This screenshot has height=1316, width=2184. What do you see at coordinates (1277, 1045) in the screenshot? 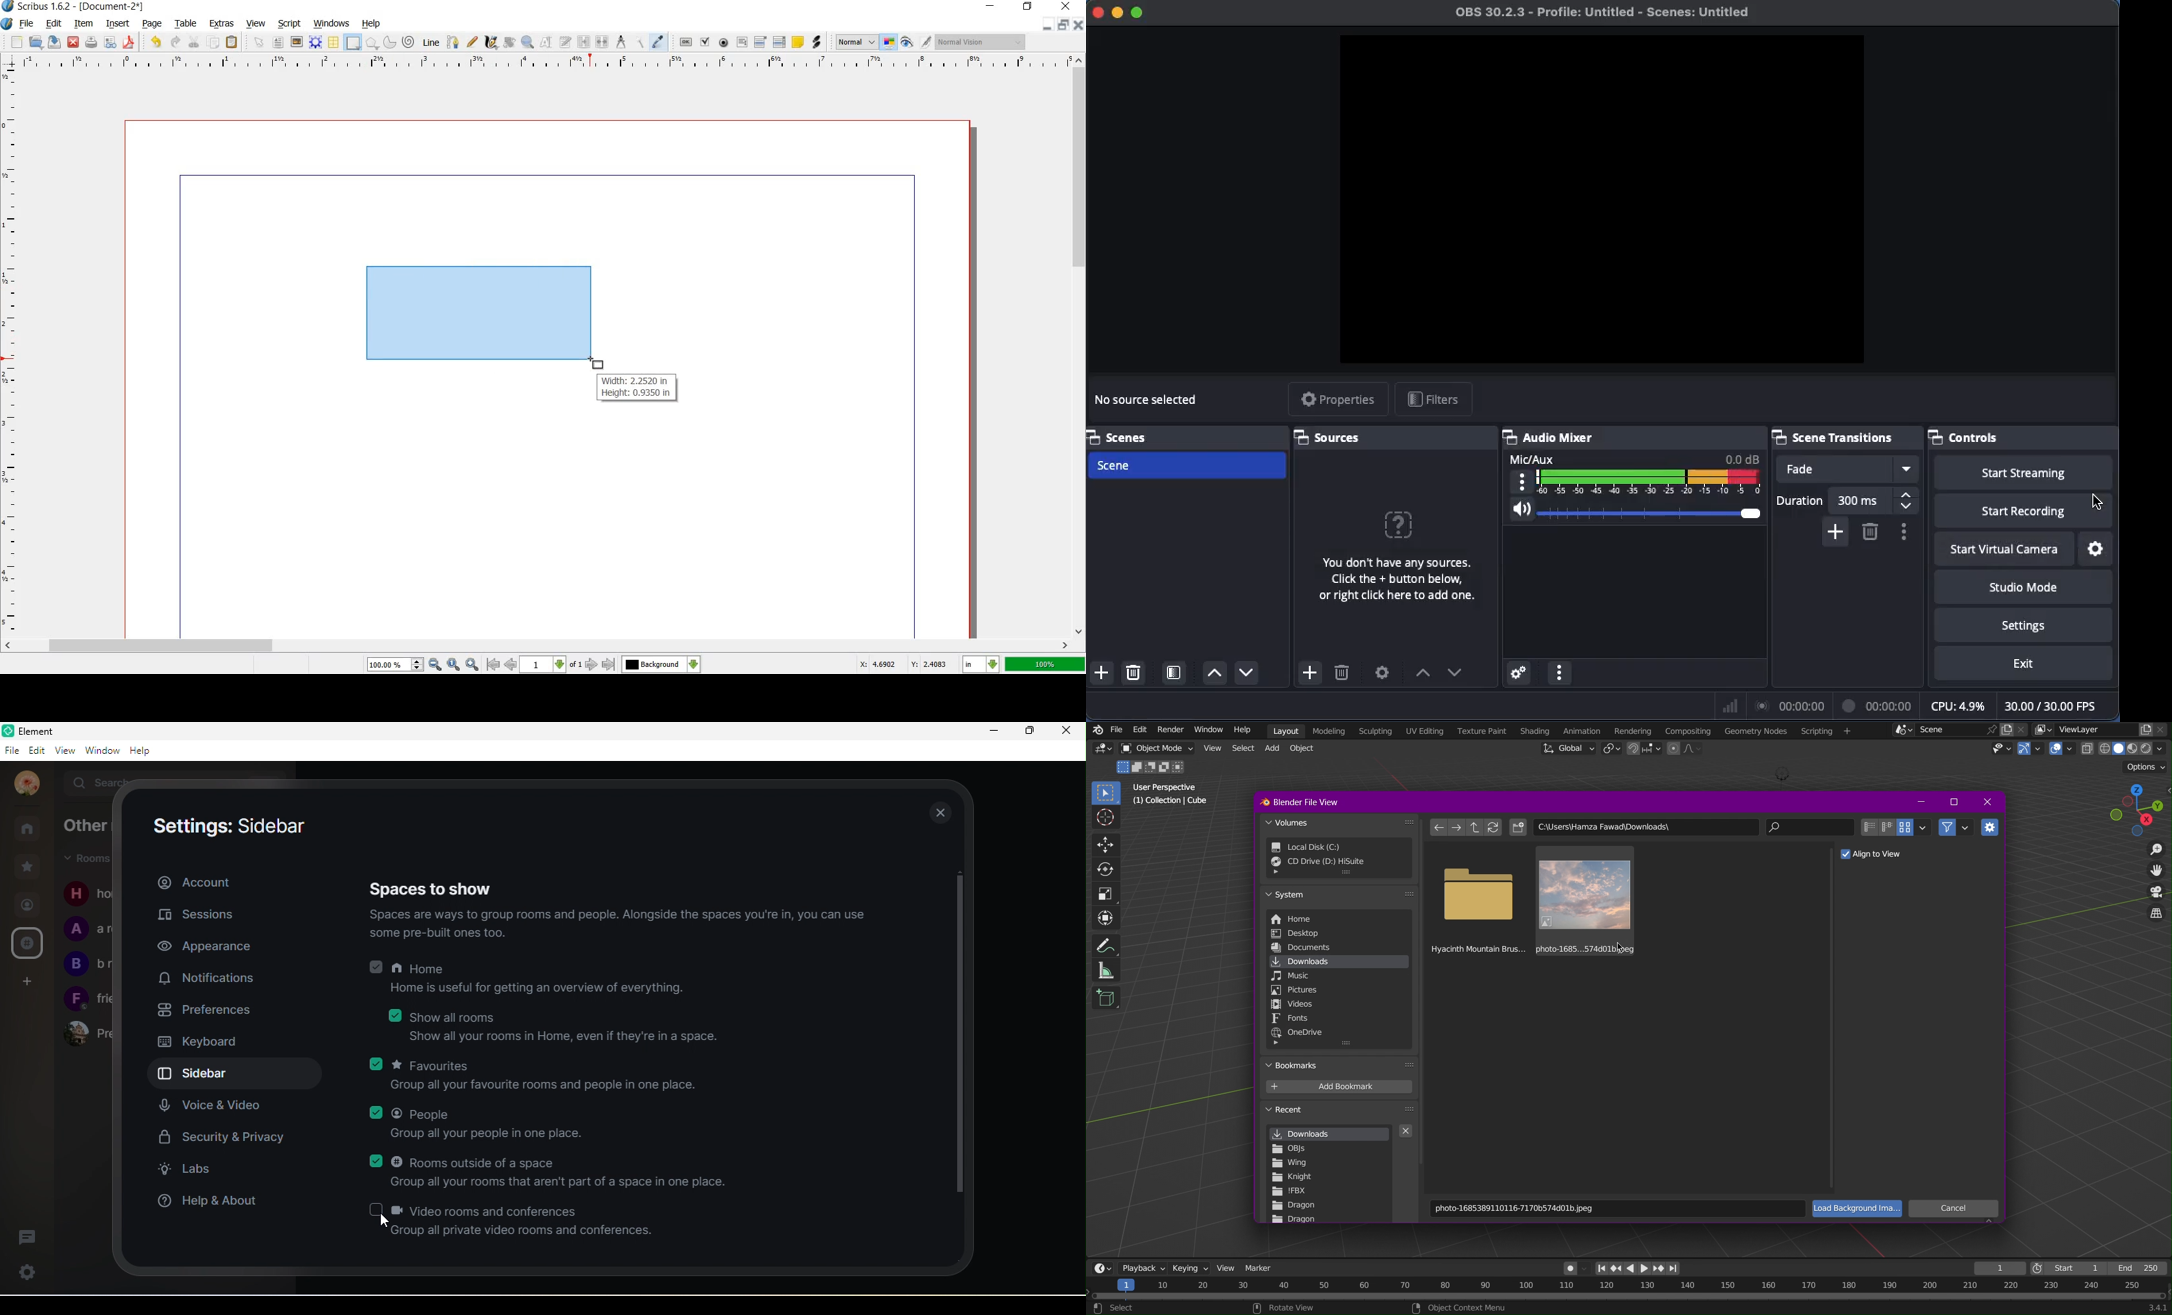
I see `expand` at bounding box center [1277, 1045].